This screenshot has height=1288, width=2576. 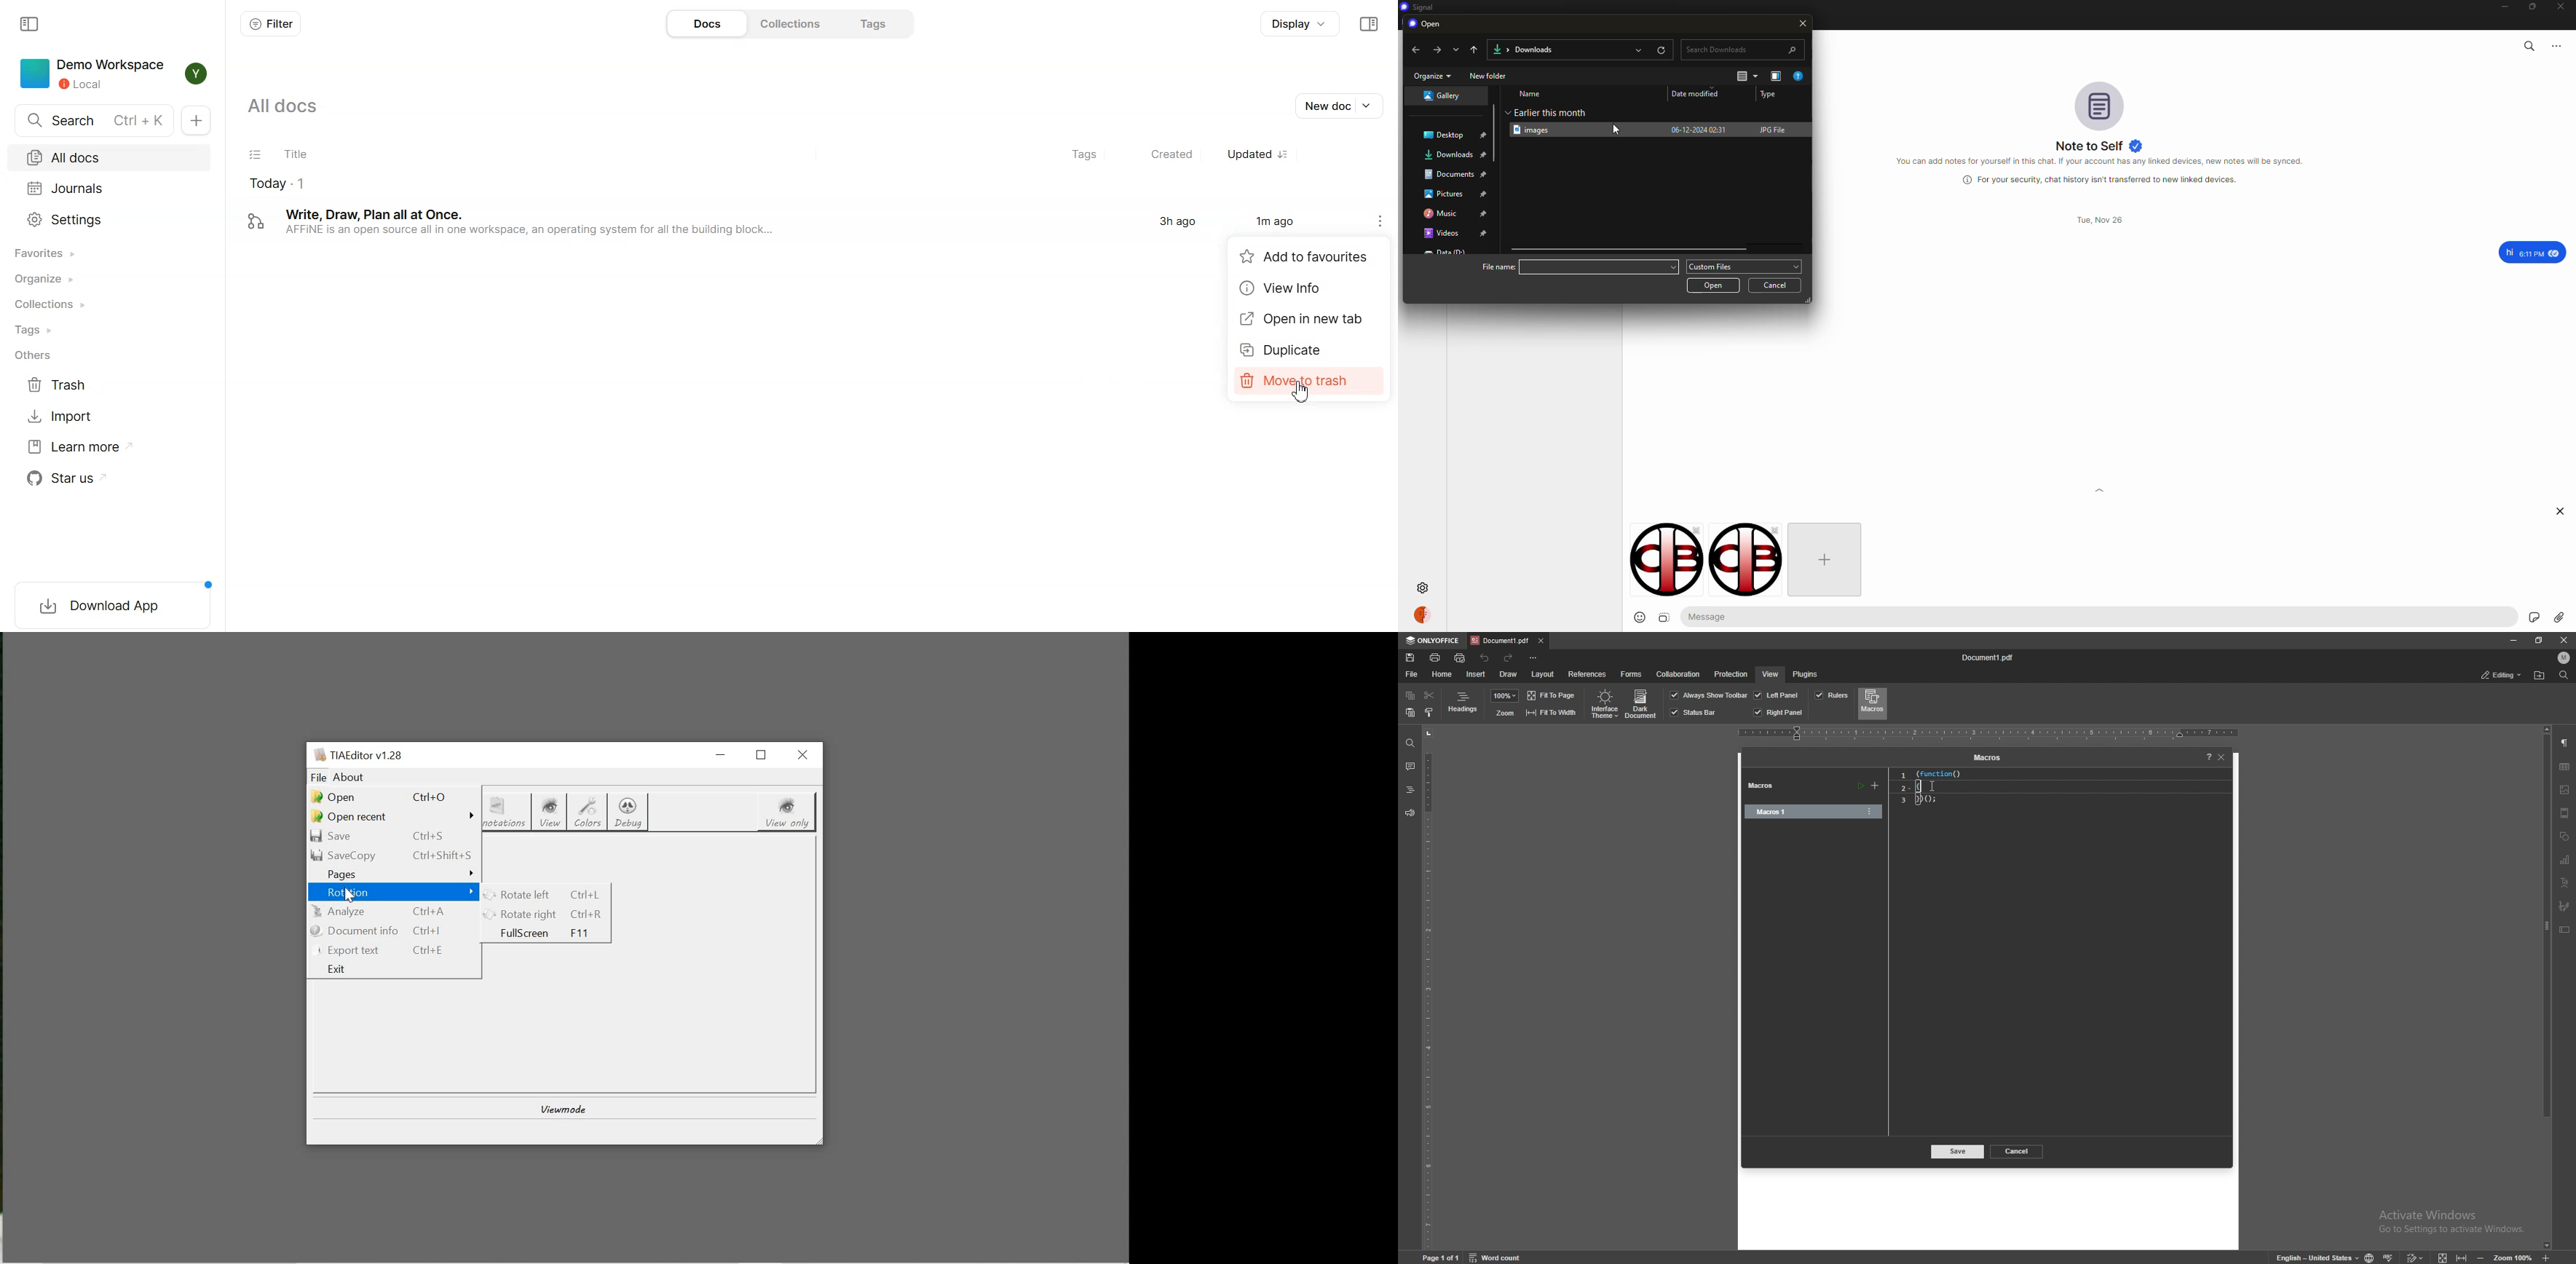 What do you see at coordinates (1446, 133) in the screenshot?
I see `location` at bounding box center [1446, 133].